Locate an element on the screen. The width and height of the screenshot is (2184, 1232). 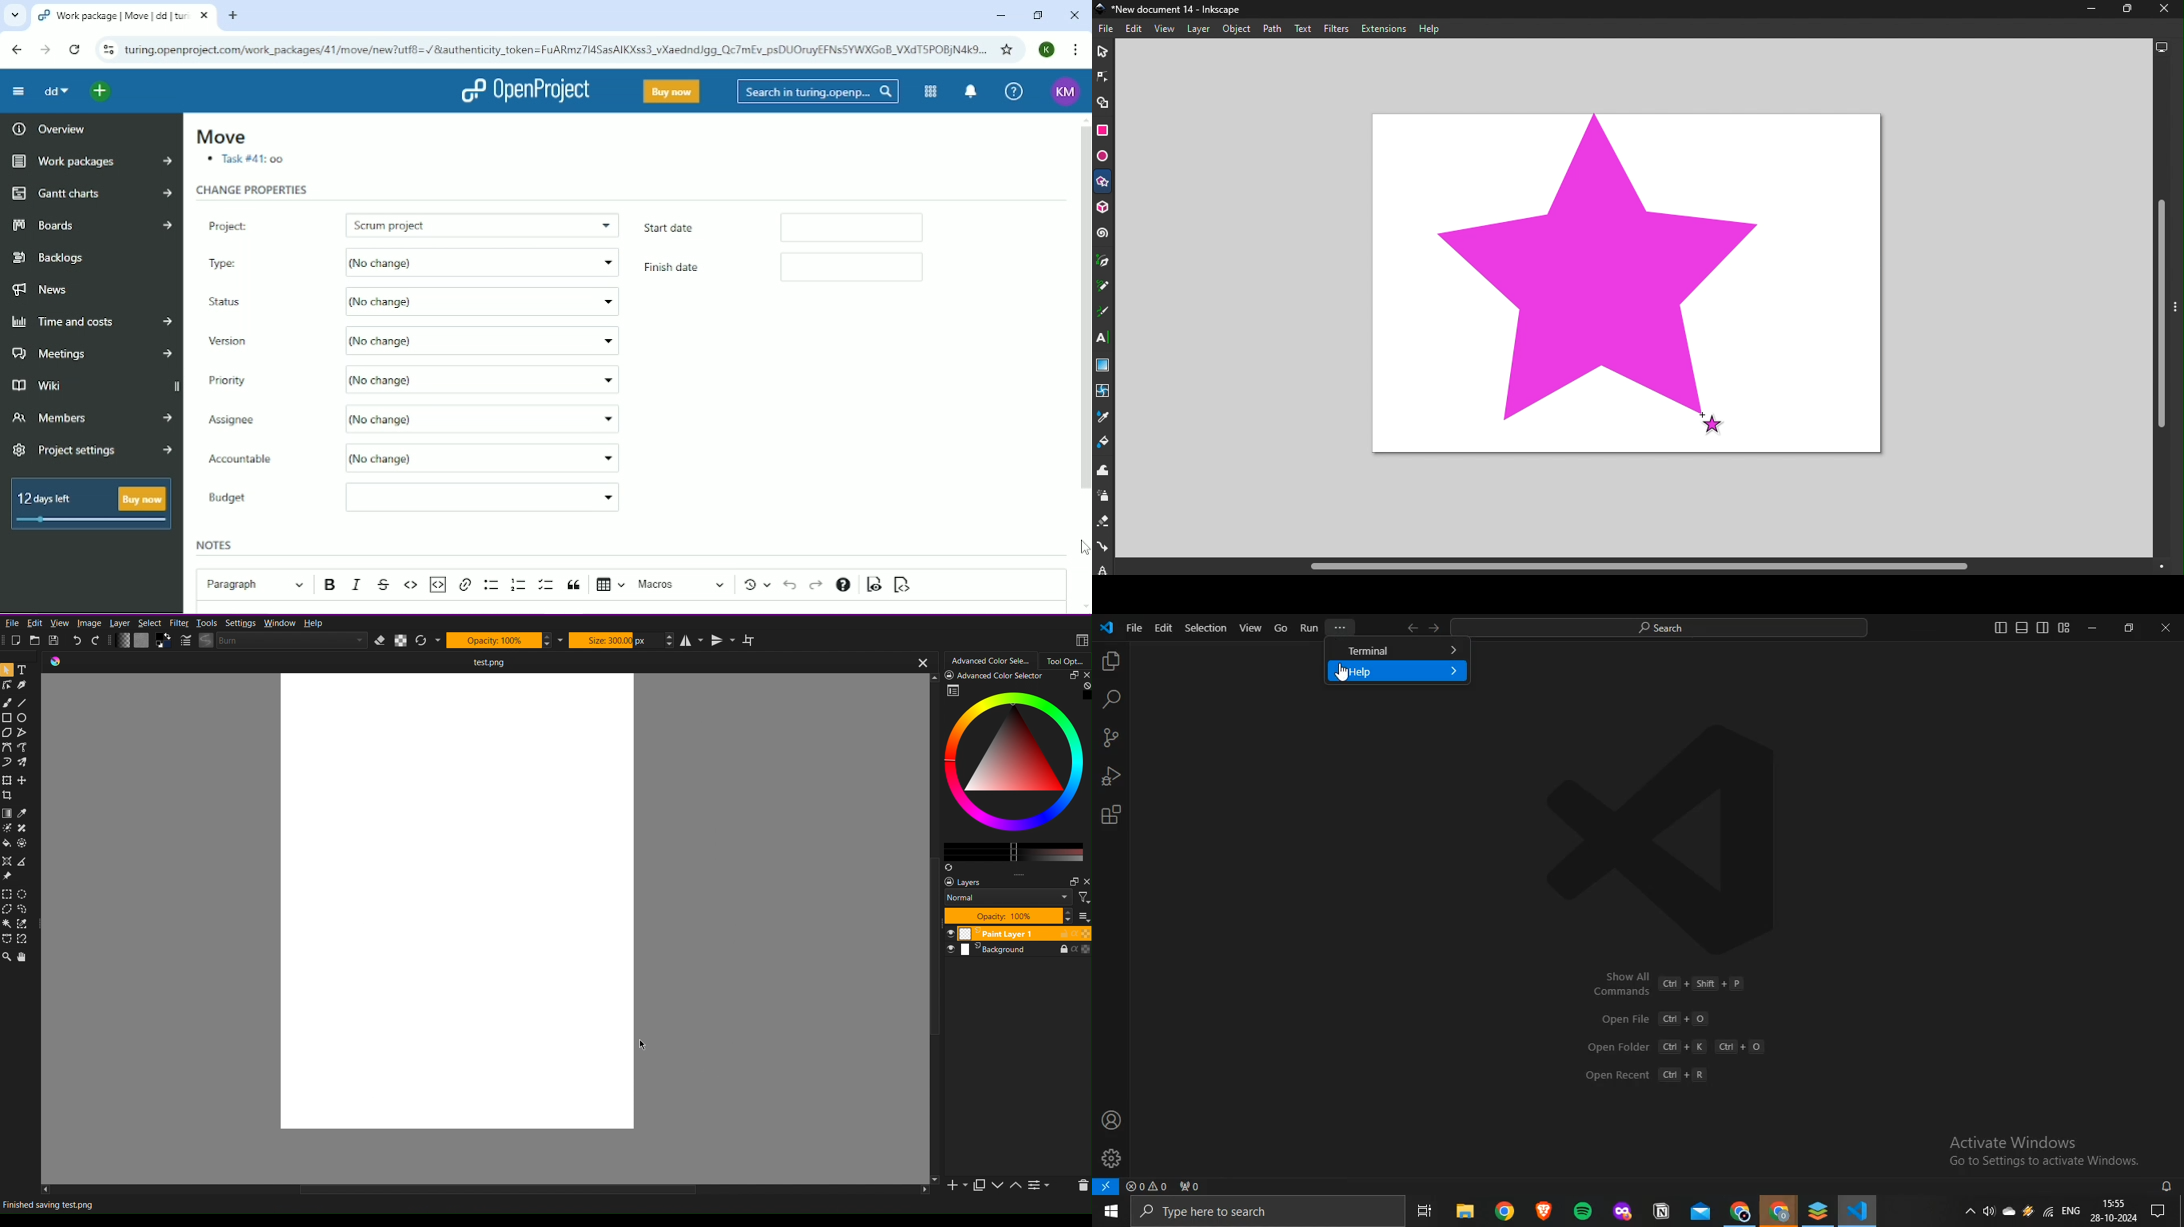
File name is located at coordinates (1174, 10).